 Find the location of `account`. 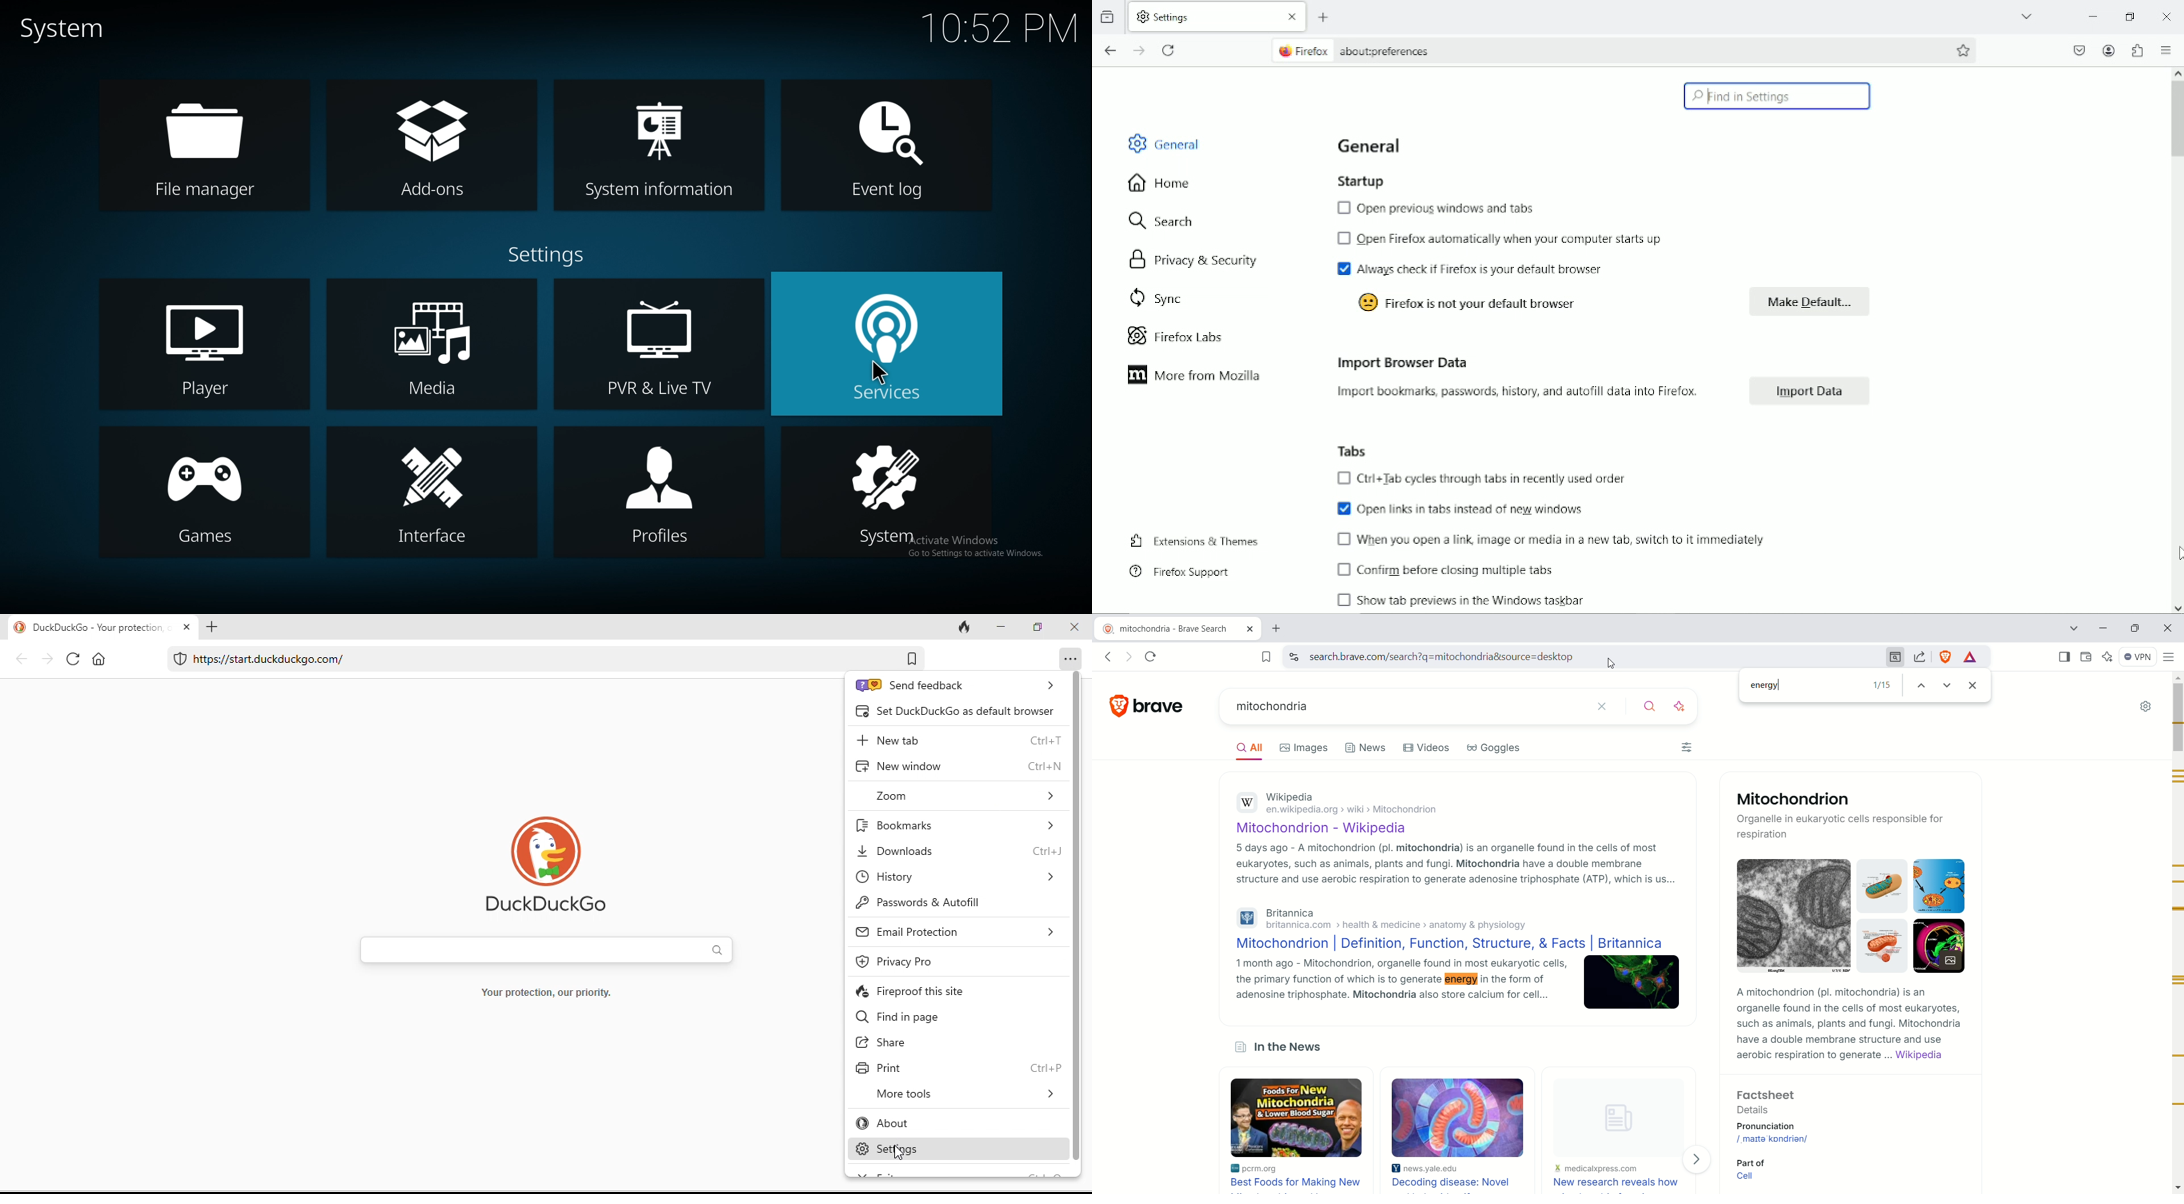

account is located at coordinates (2110, 51).